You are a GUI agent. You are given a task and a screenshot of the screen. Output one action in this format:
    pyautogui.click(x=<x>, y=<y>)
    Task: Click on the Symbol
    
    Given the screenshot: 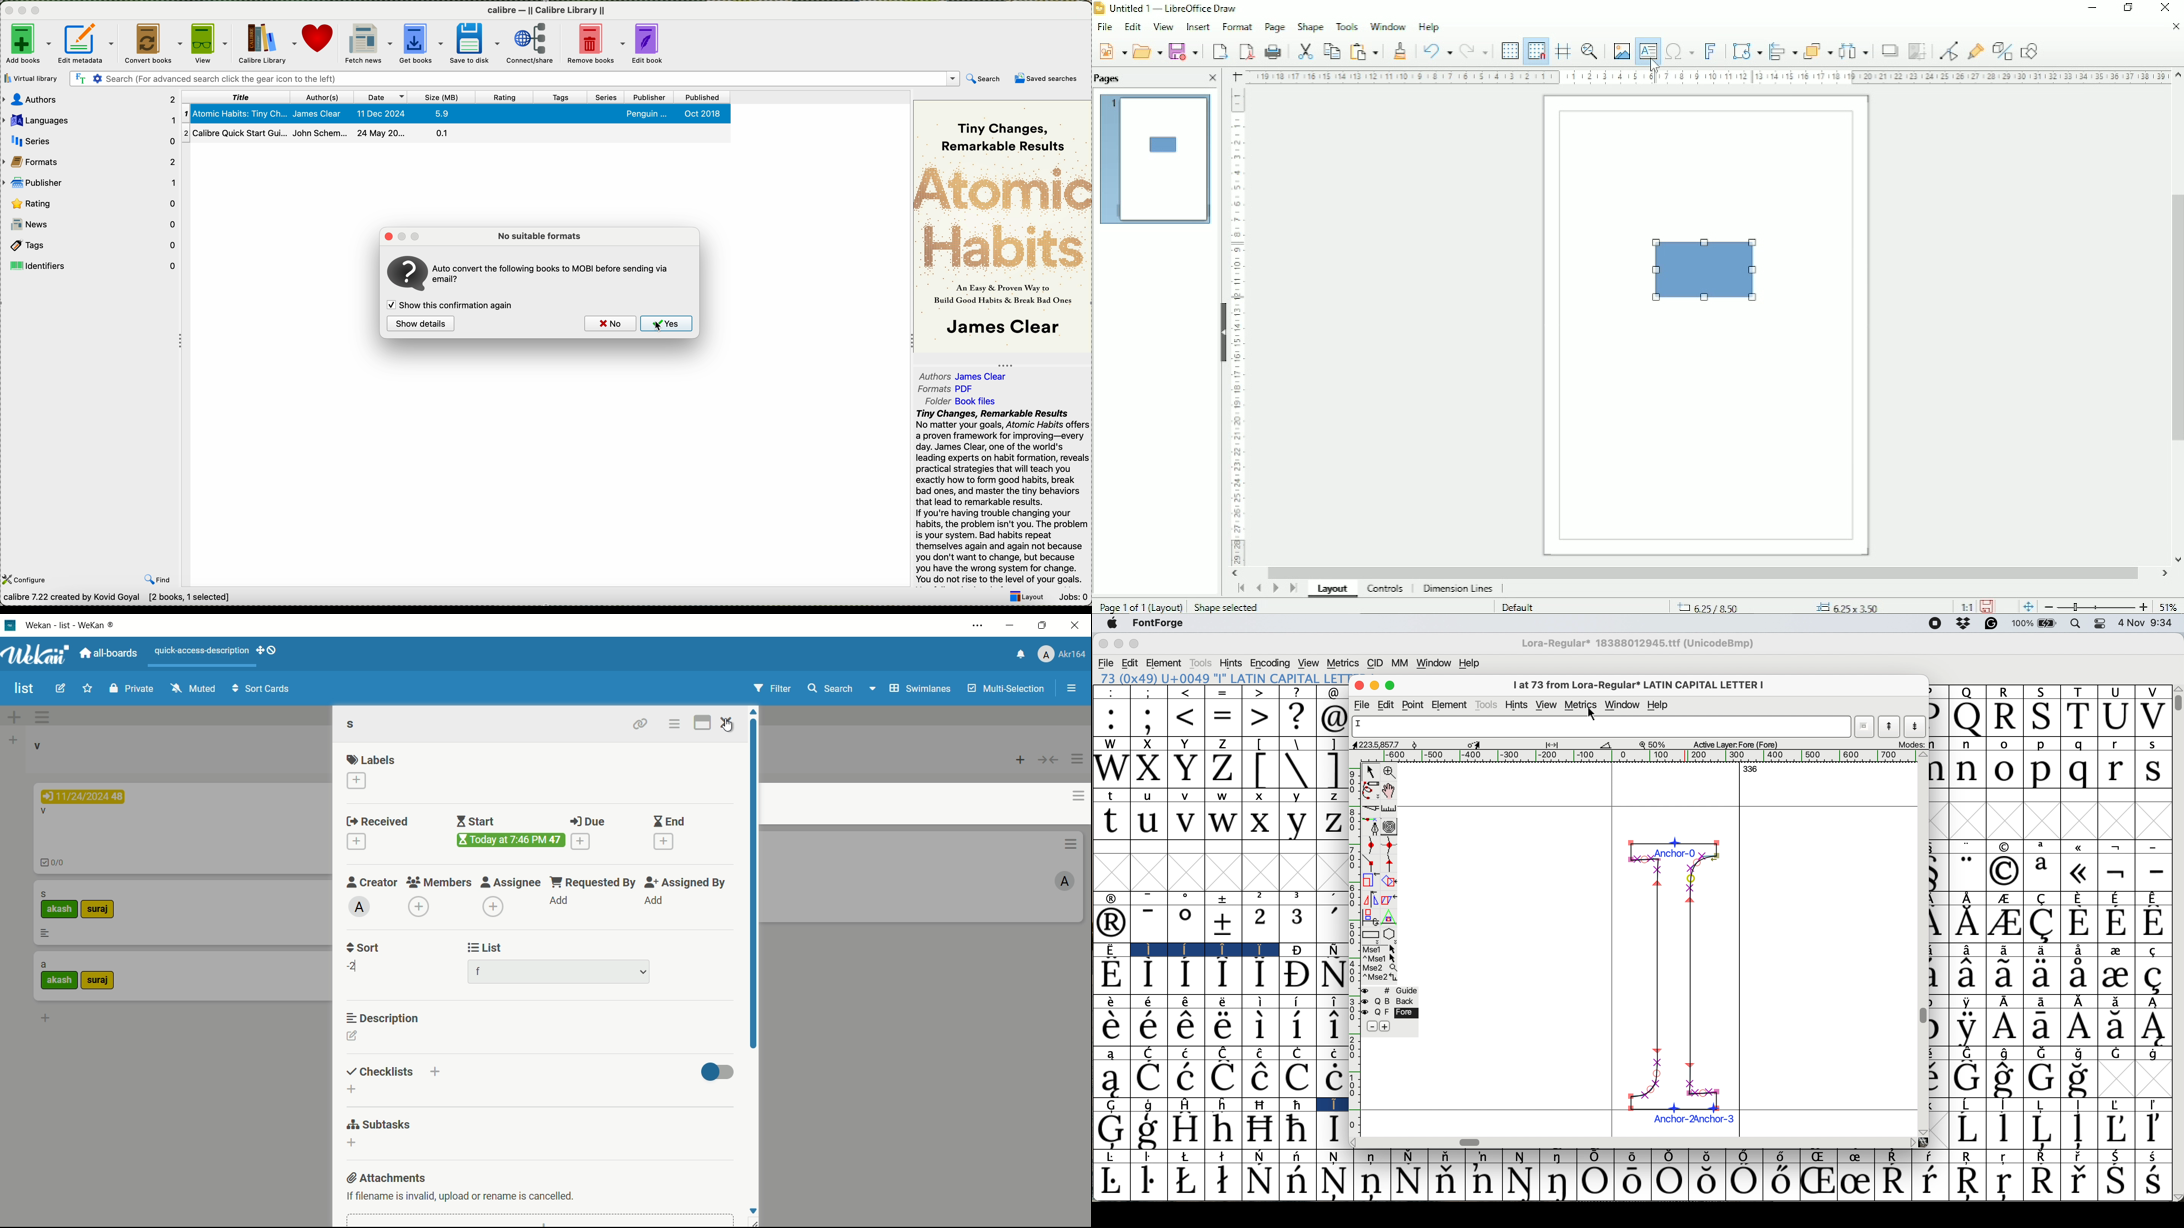 What is the action you would take?
    pyautogui.click(x=2006, y=1184)
    